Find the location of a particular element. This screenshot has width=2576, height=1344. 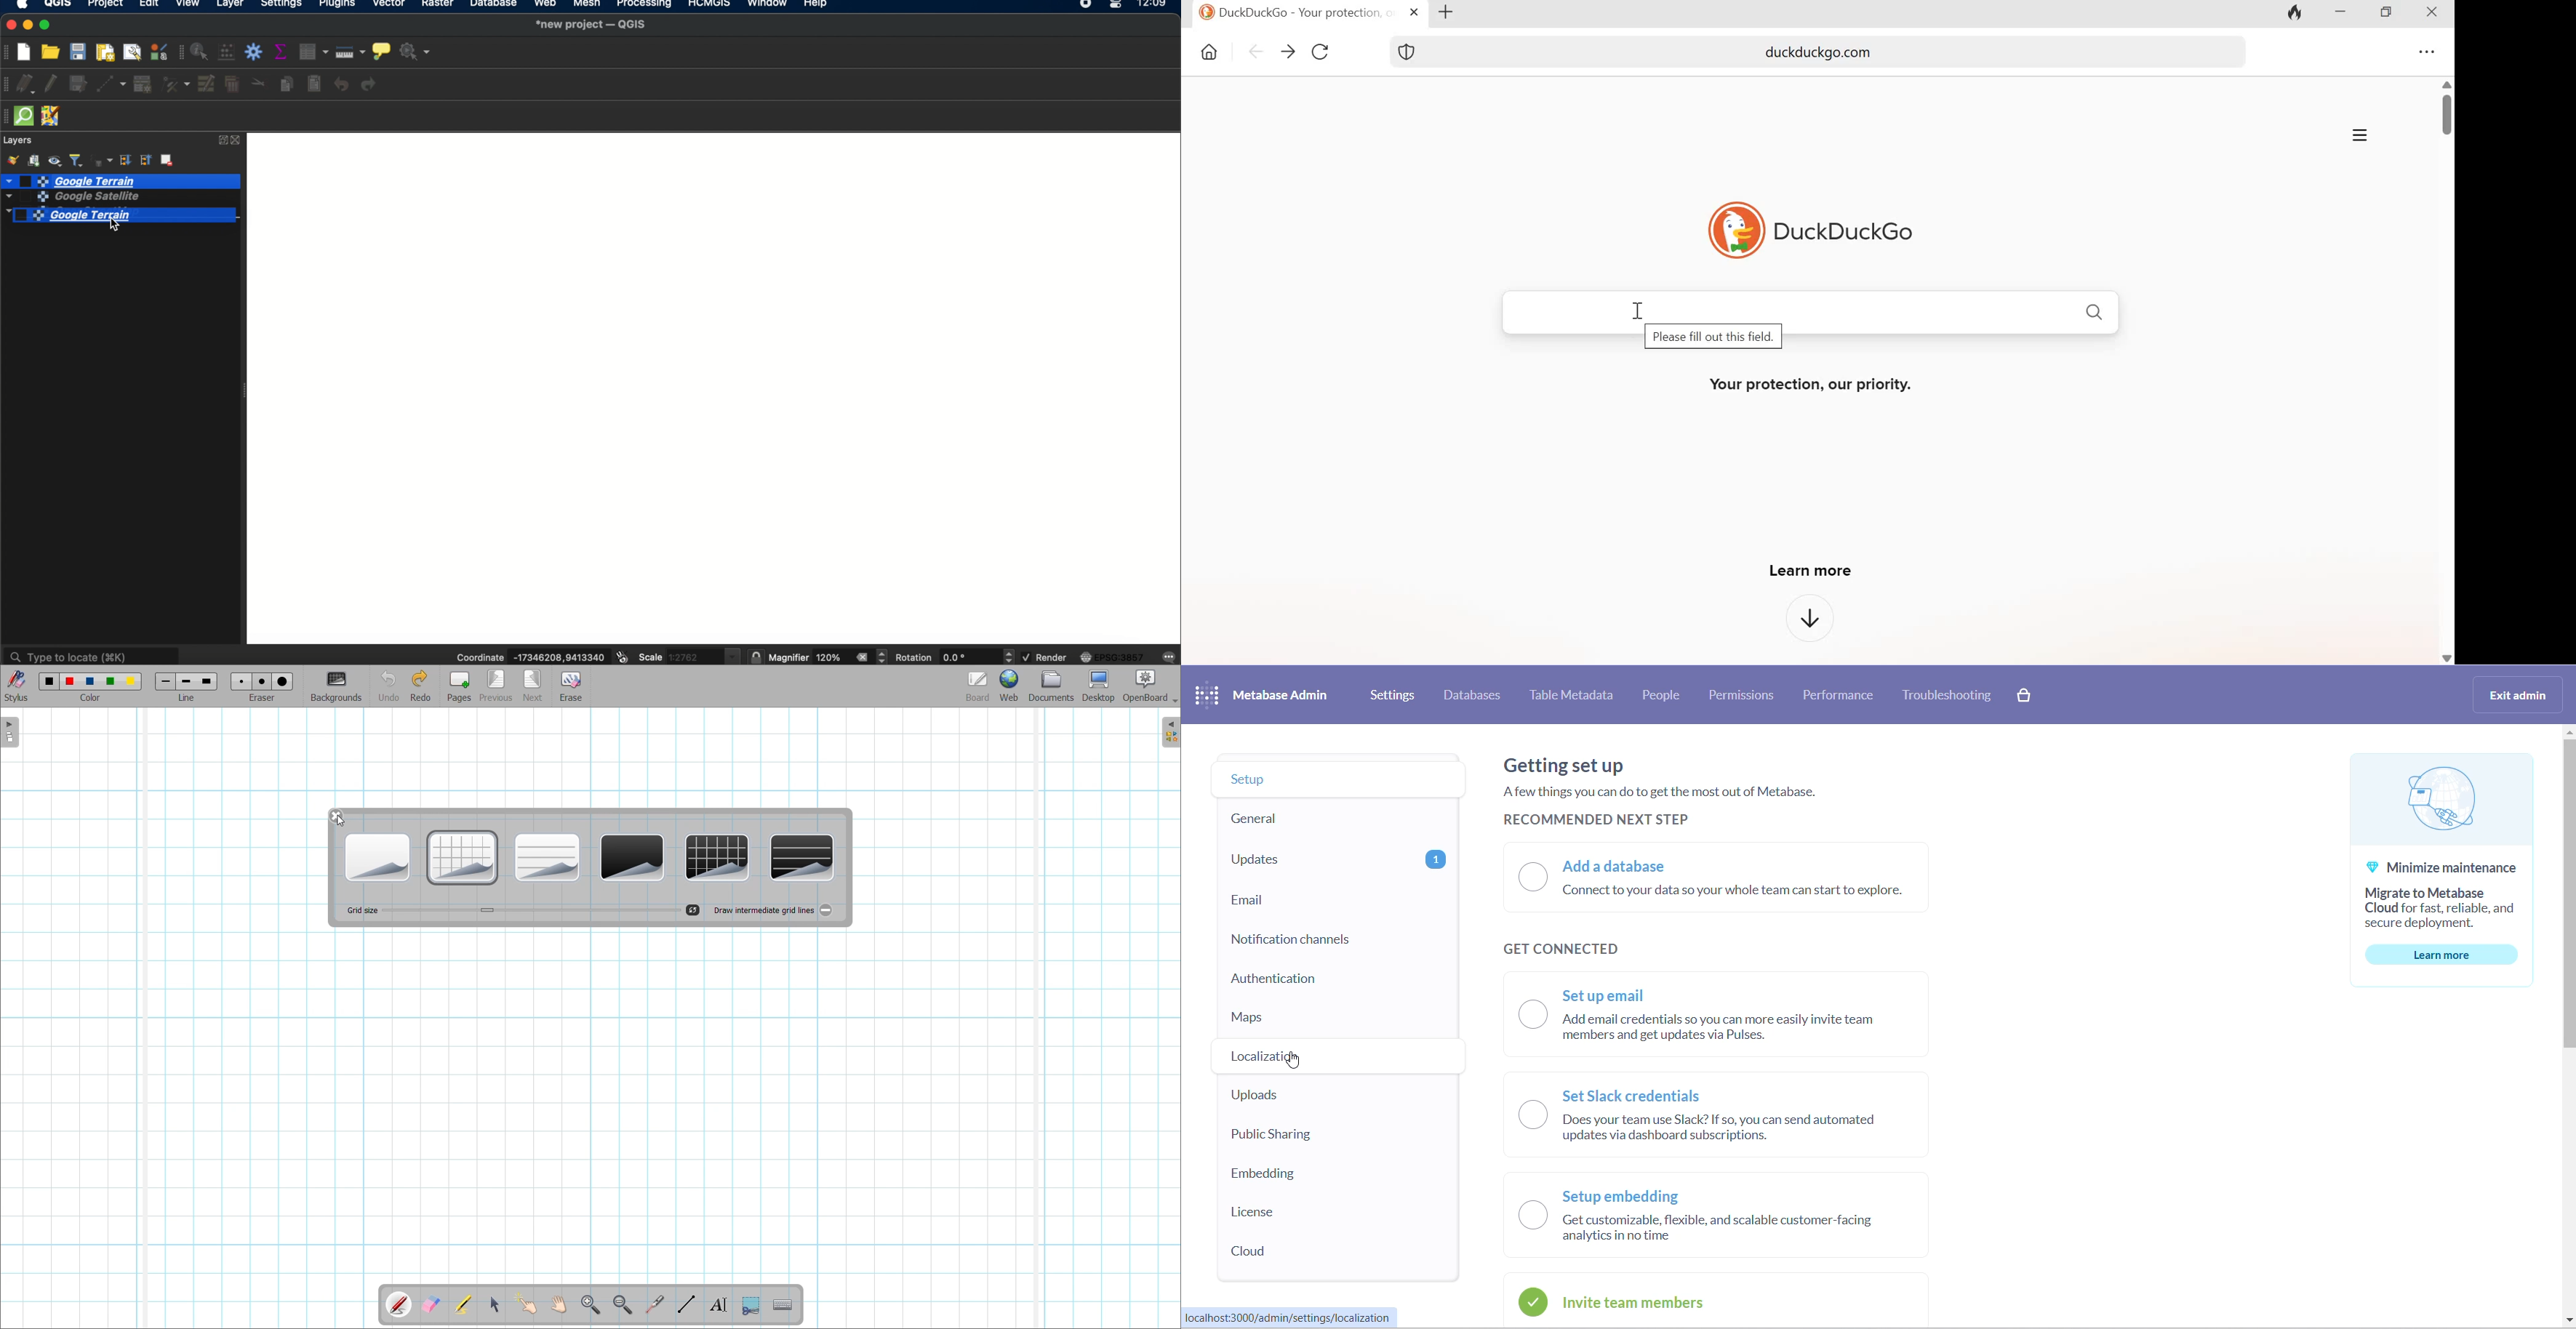

open layer styling panel is located at coordinates (12, 160).